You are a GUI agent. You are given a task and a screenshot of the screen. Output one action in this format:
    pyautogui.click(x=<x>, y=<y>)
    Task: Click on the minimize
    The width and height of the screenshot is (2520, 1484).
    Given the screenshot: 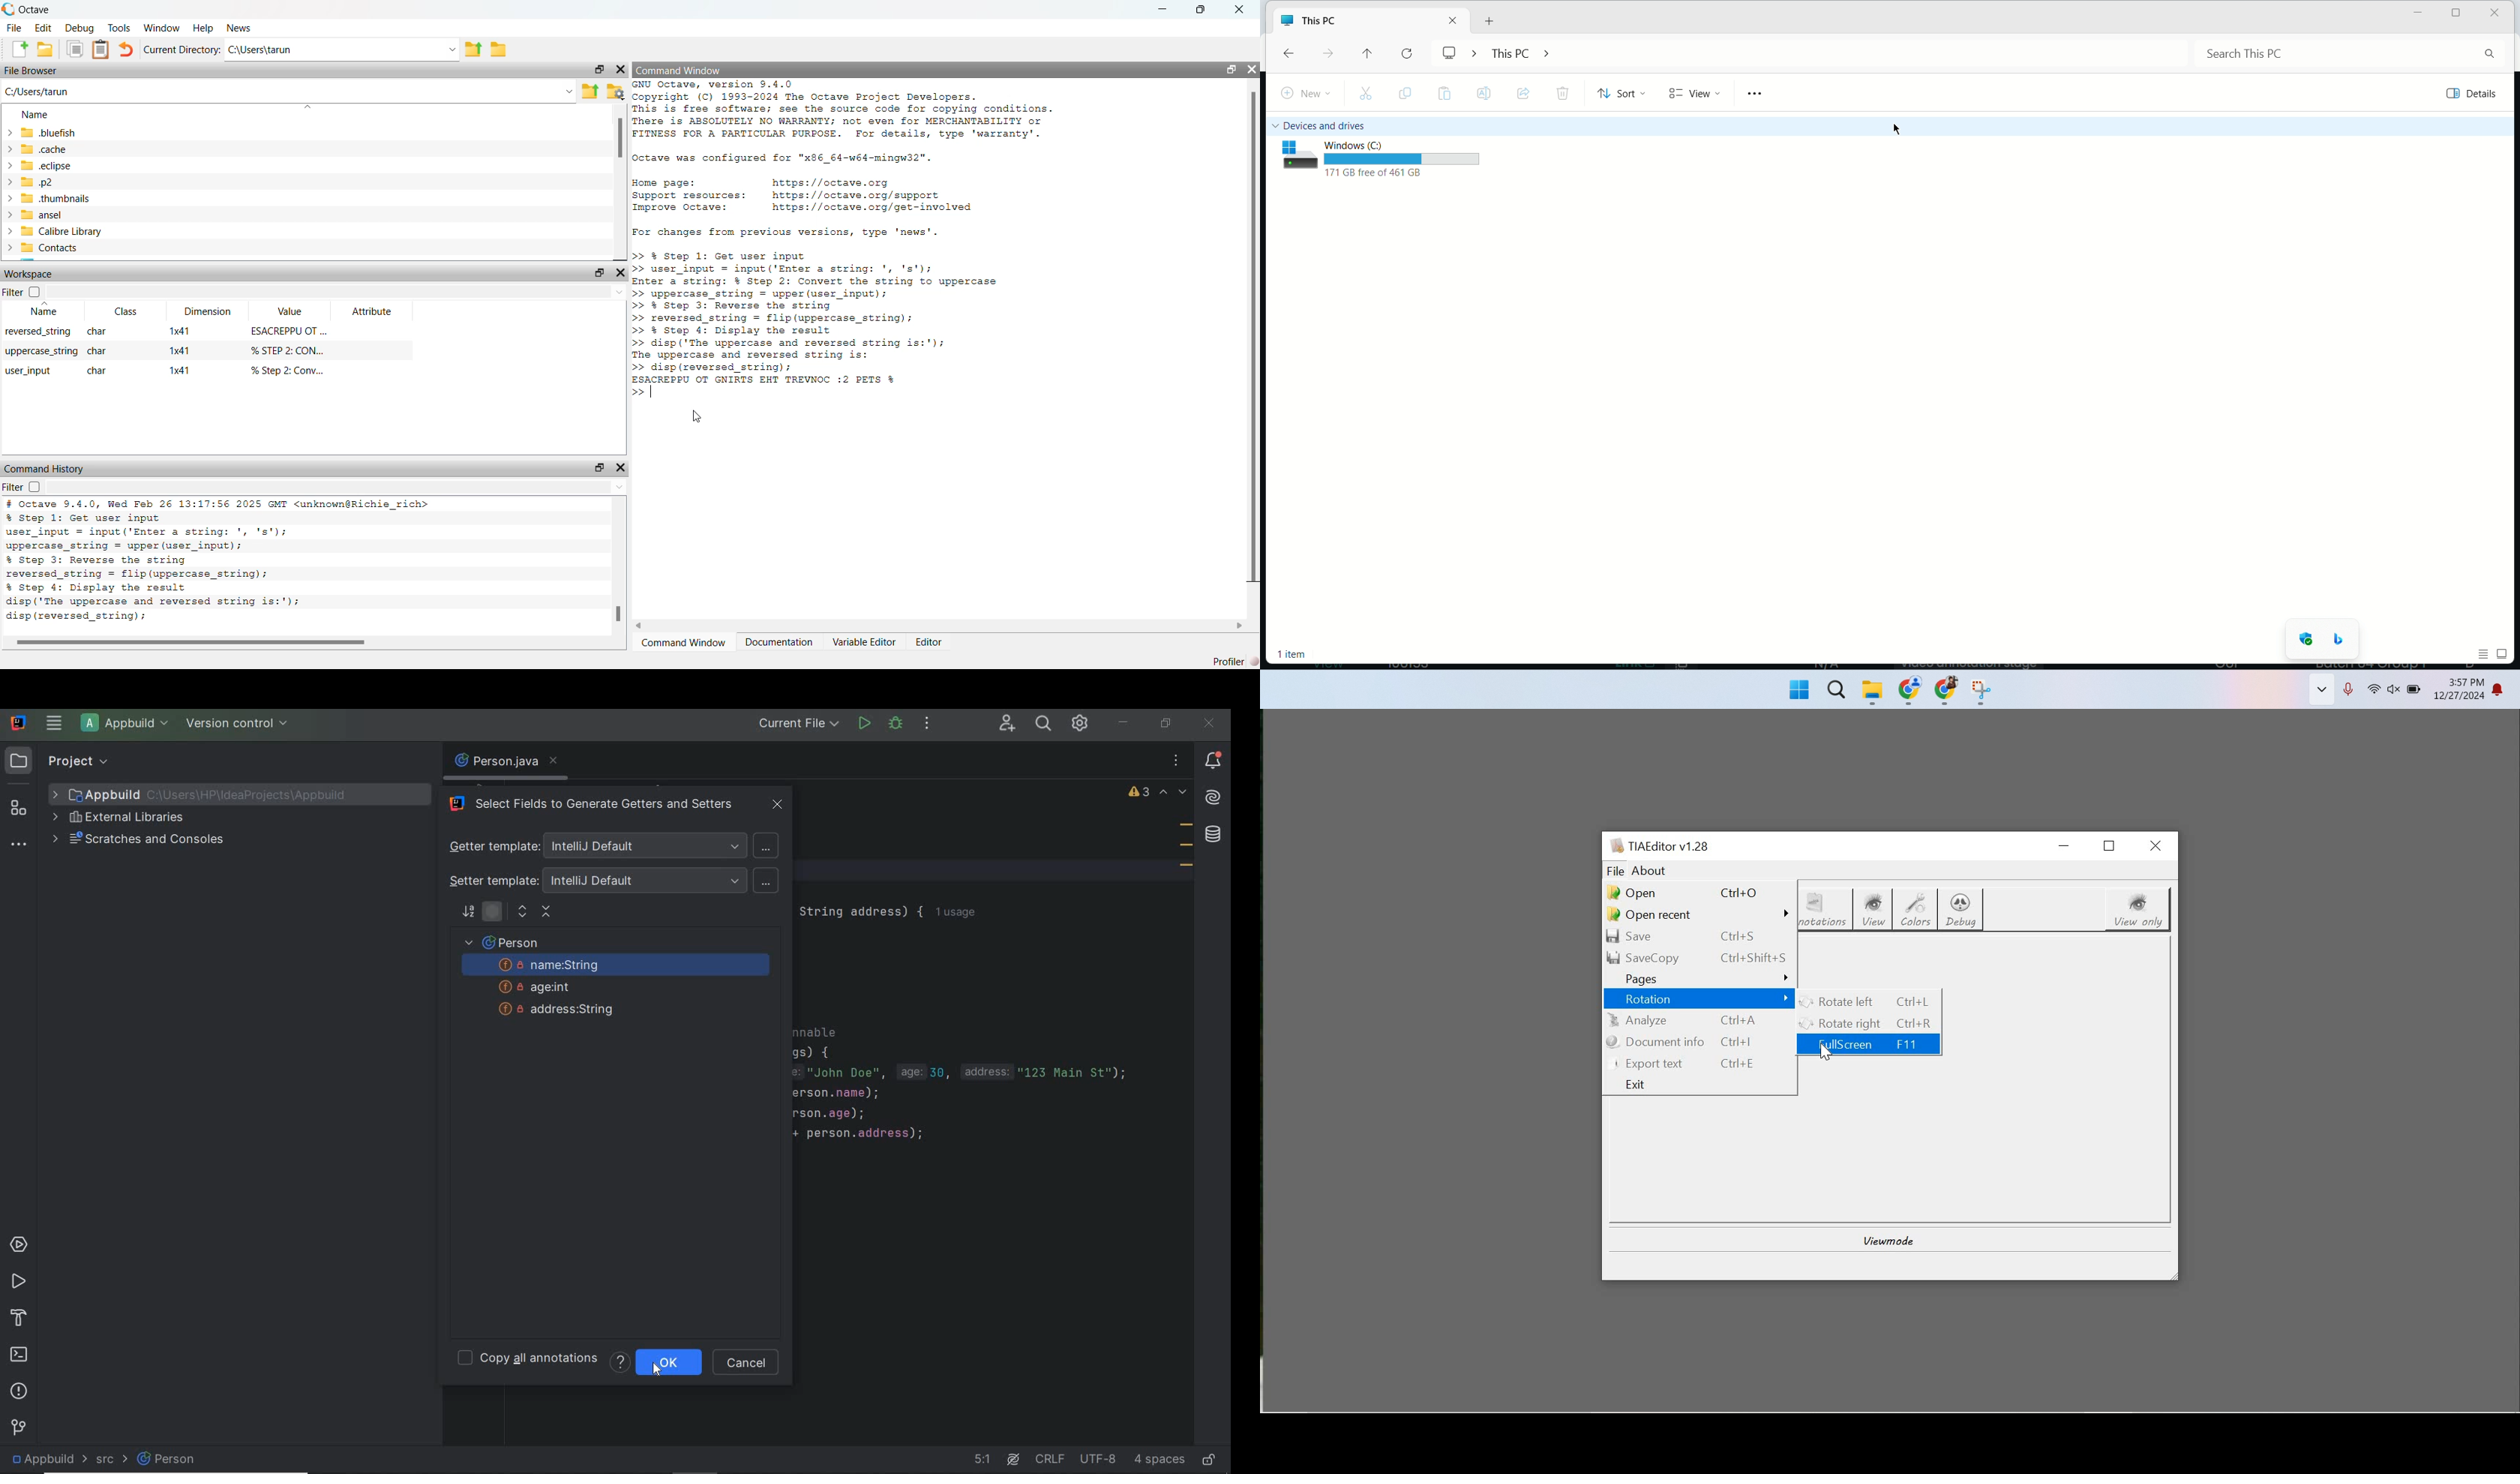 What is the action you would take?
    pyautogui.click(x=2423, y=10)
    